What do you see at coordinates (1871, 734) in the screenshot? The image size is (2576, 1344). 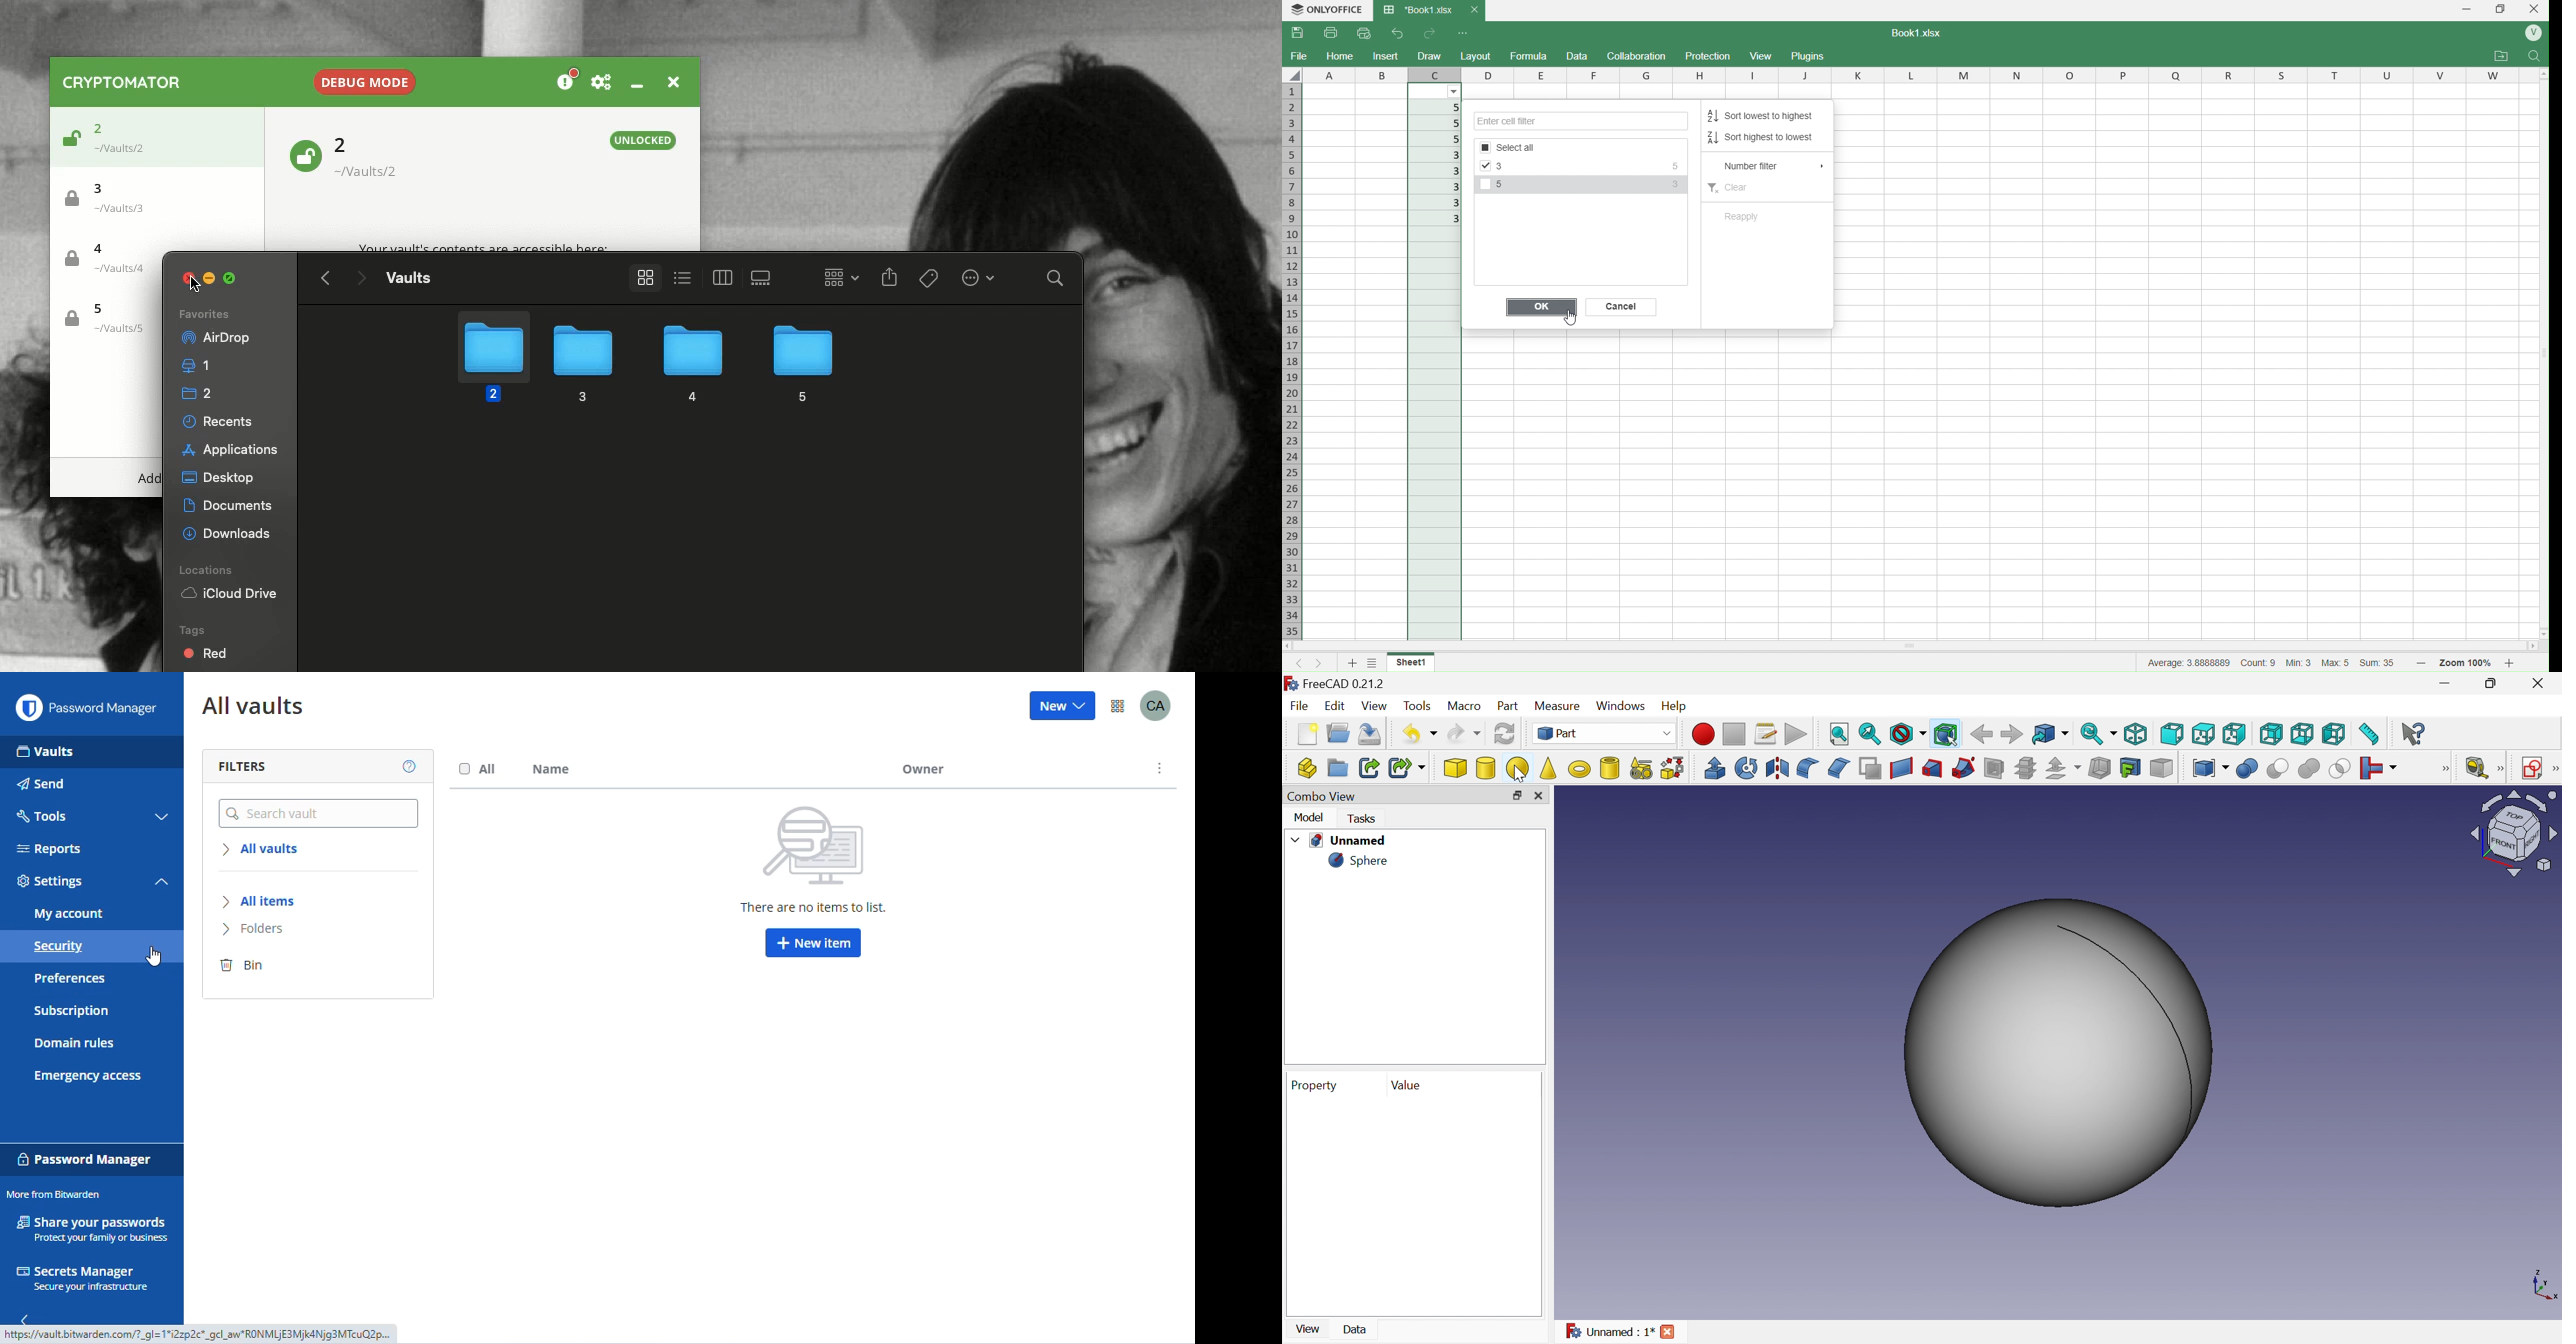 I see `Fit selection` at bounding box center [1871, 734].